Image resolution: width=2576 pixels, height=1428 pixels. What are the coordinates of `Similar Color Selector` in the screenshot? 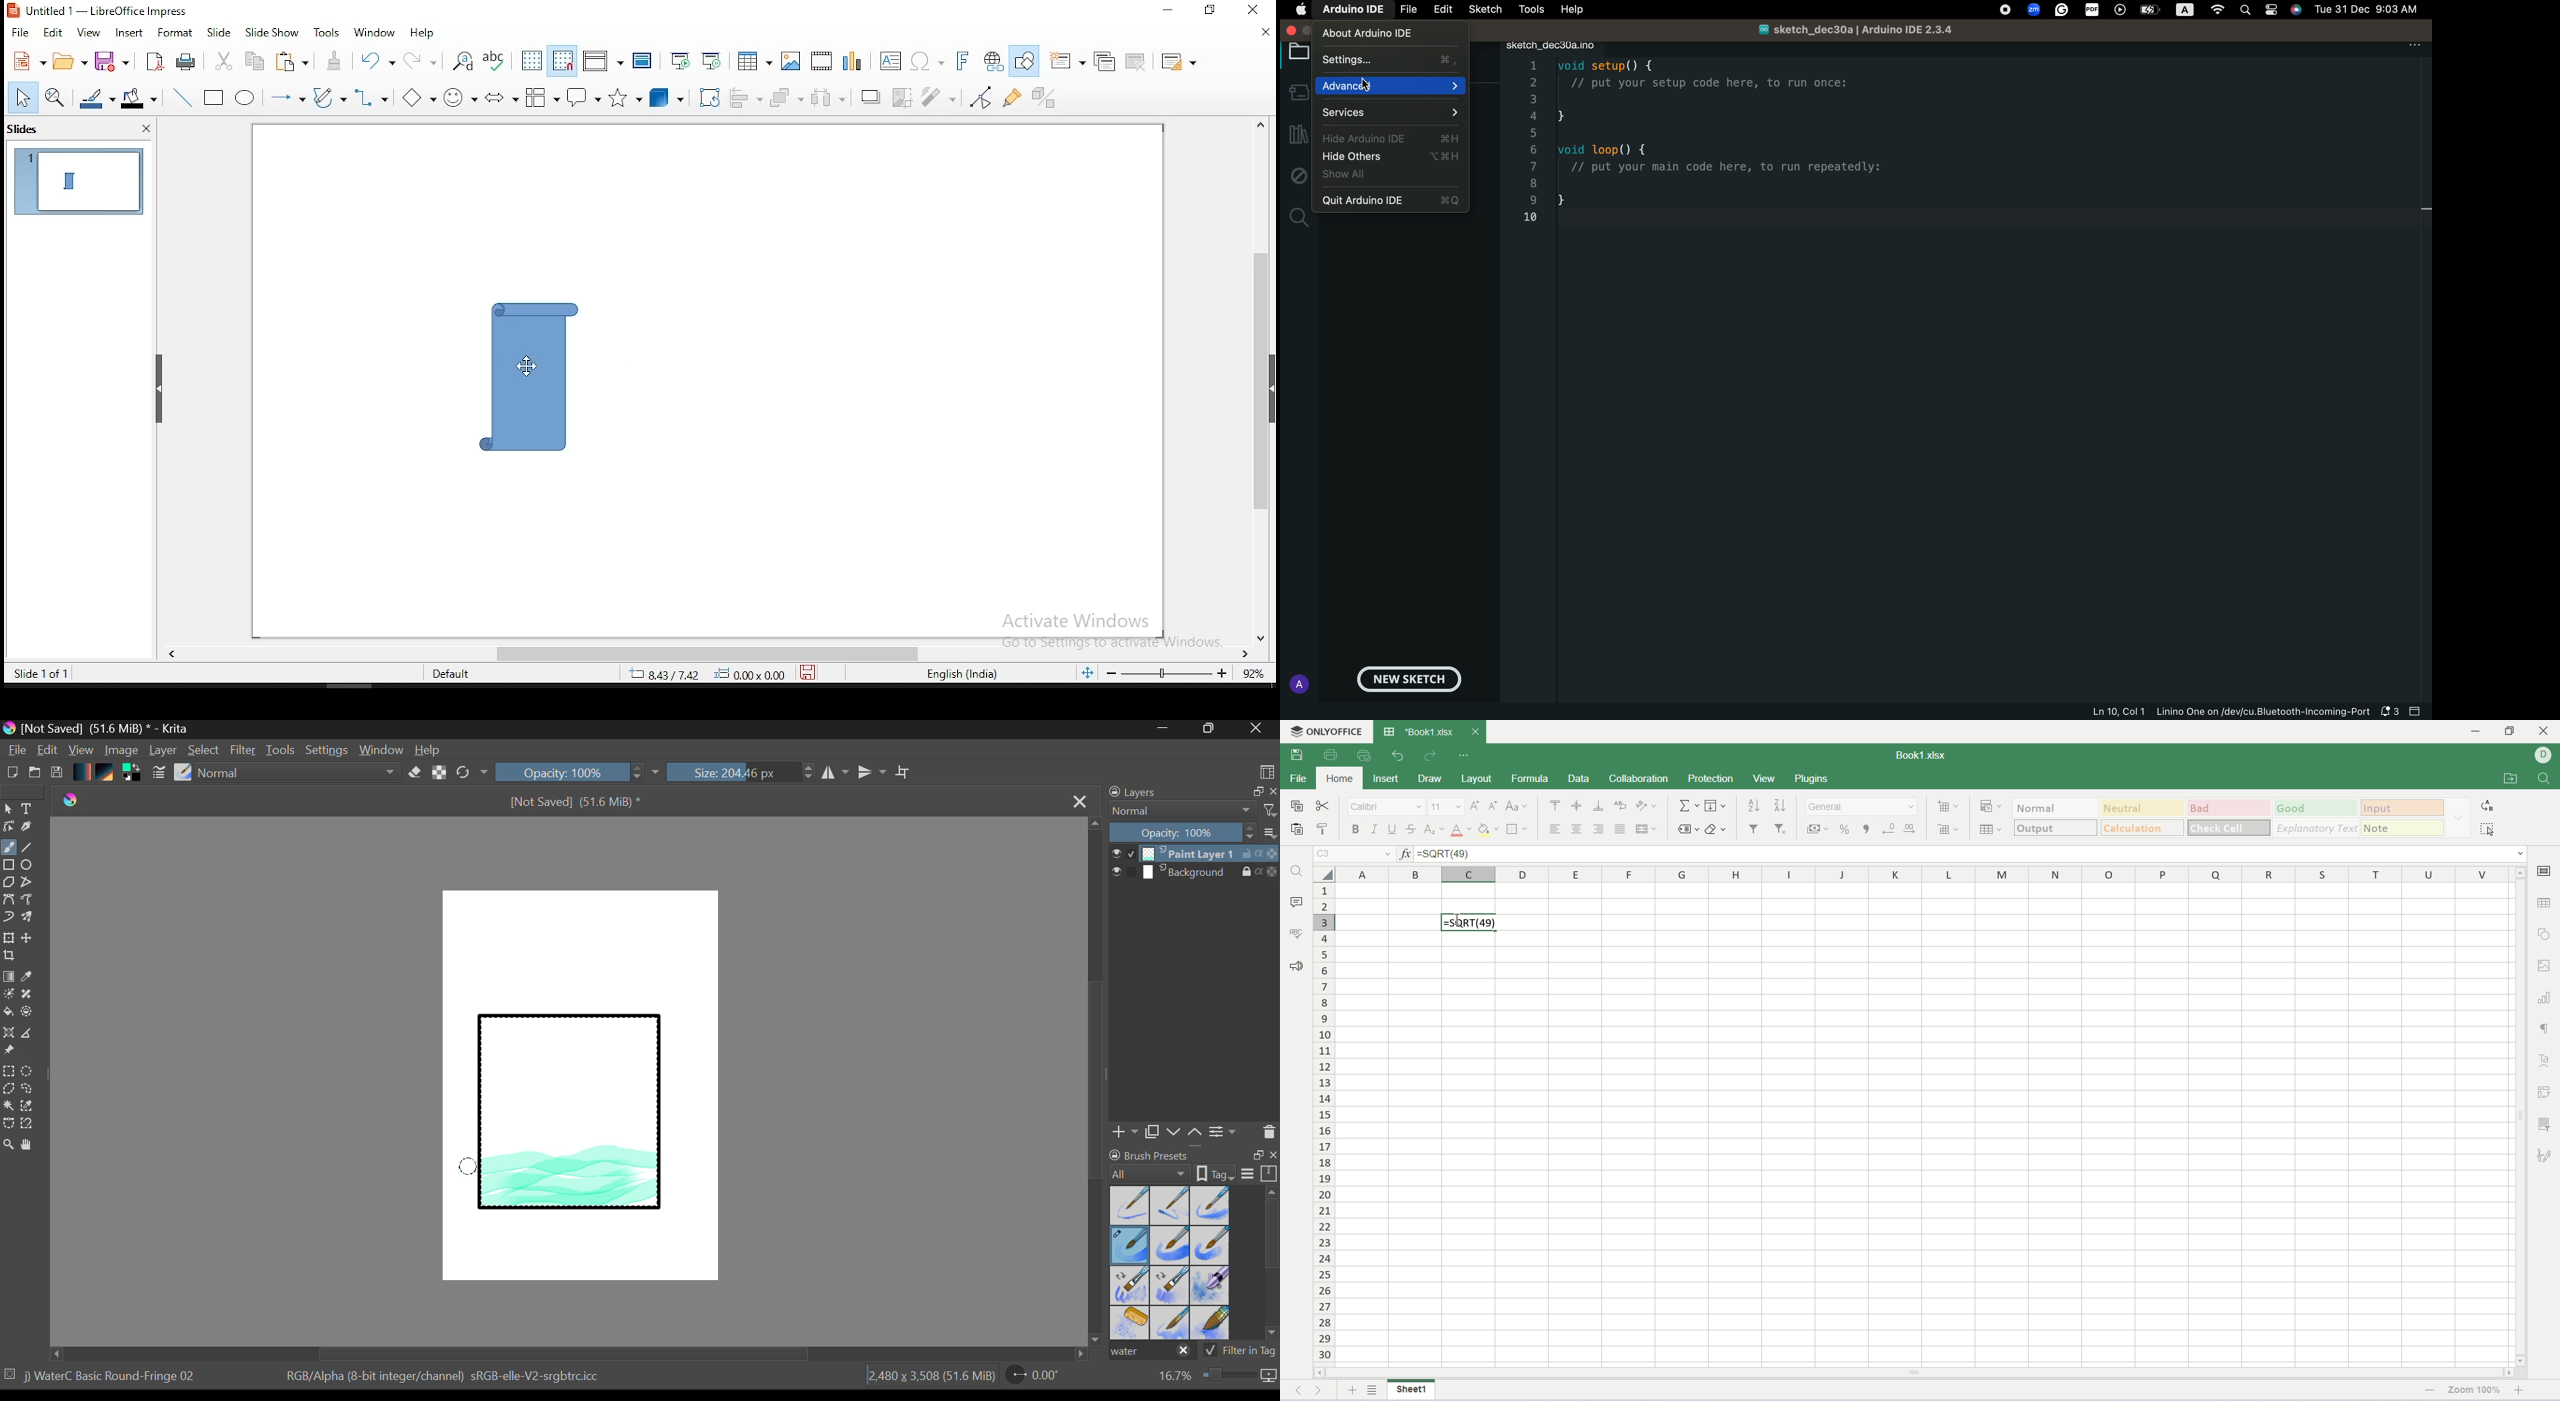 It's located at (31, 1107).